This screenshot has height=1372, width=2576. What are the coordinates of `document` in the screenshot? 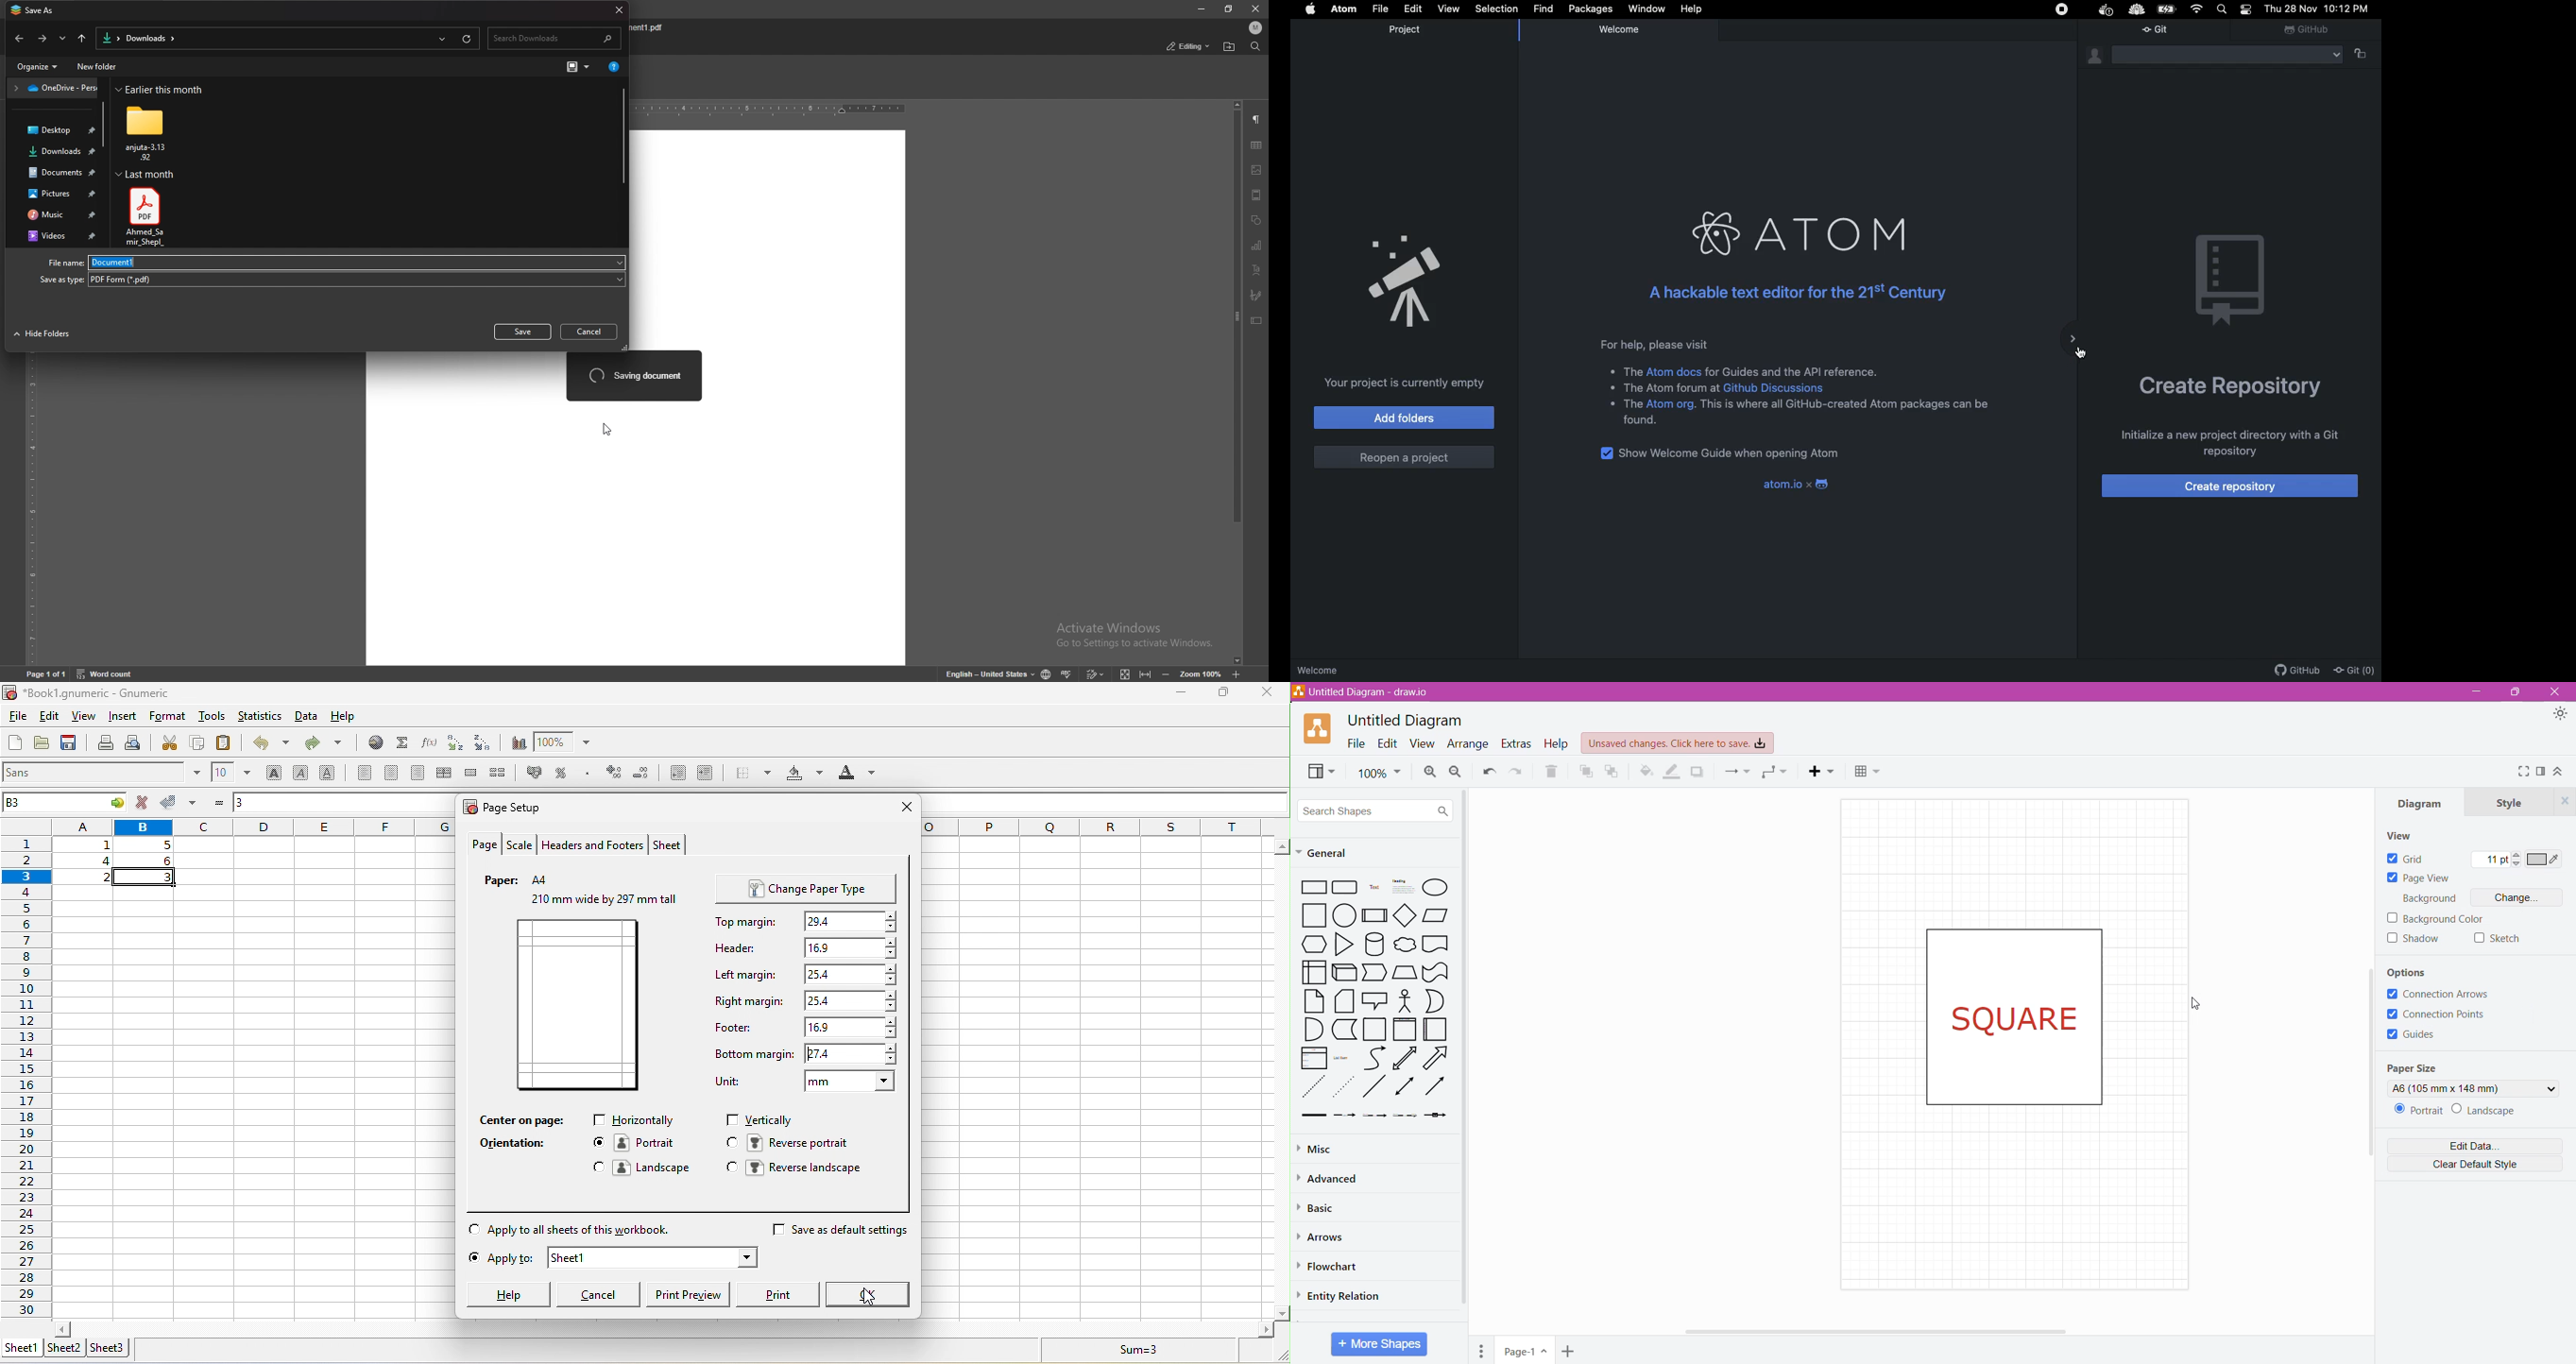 It's located at (1436, 943).